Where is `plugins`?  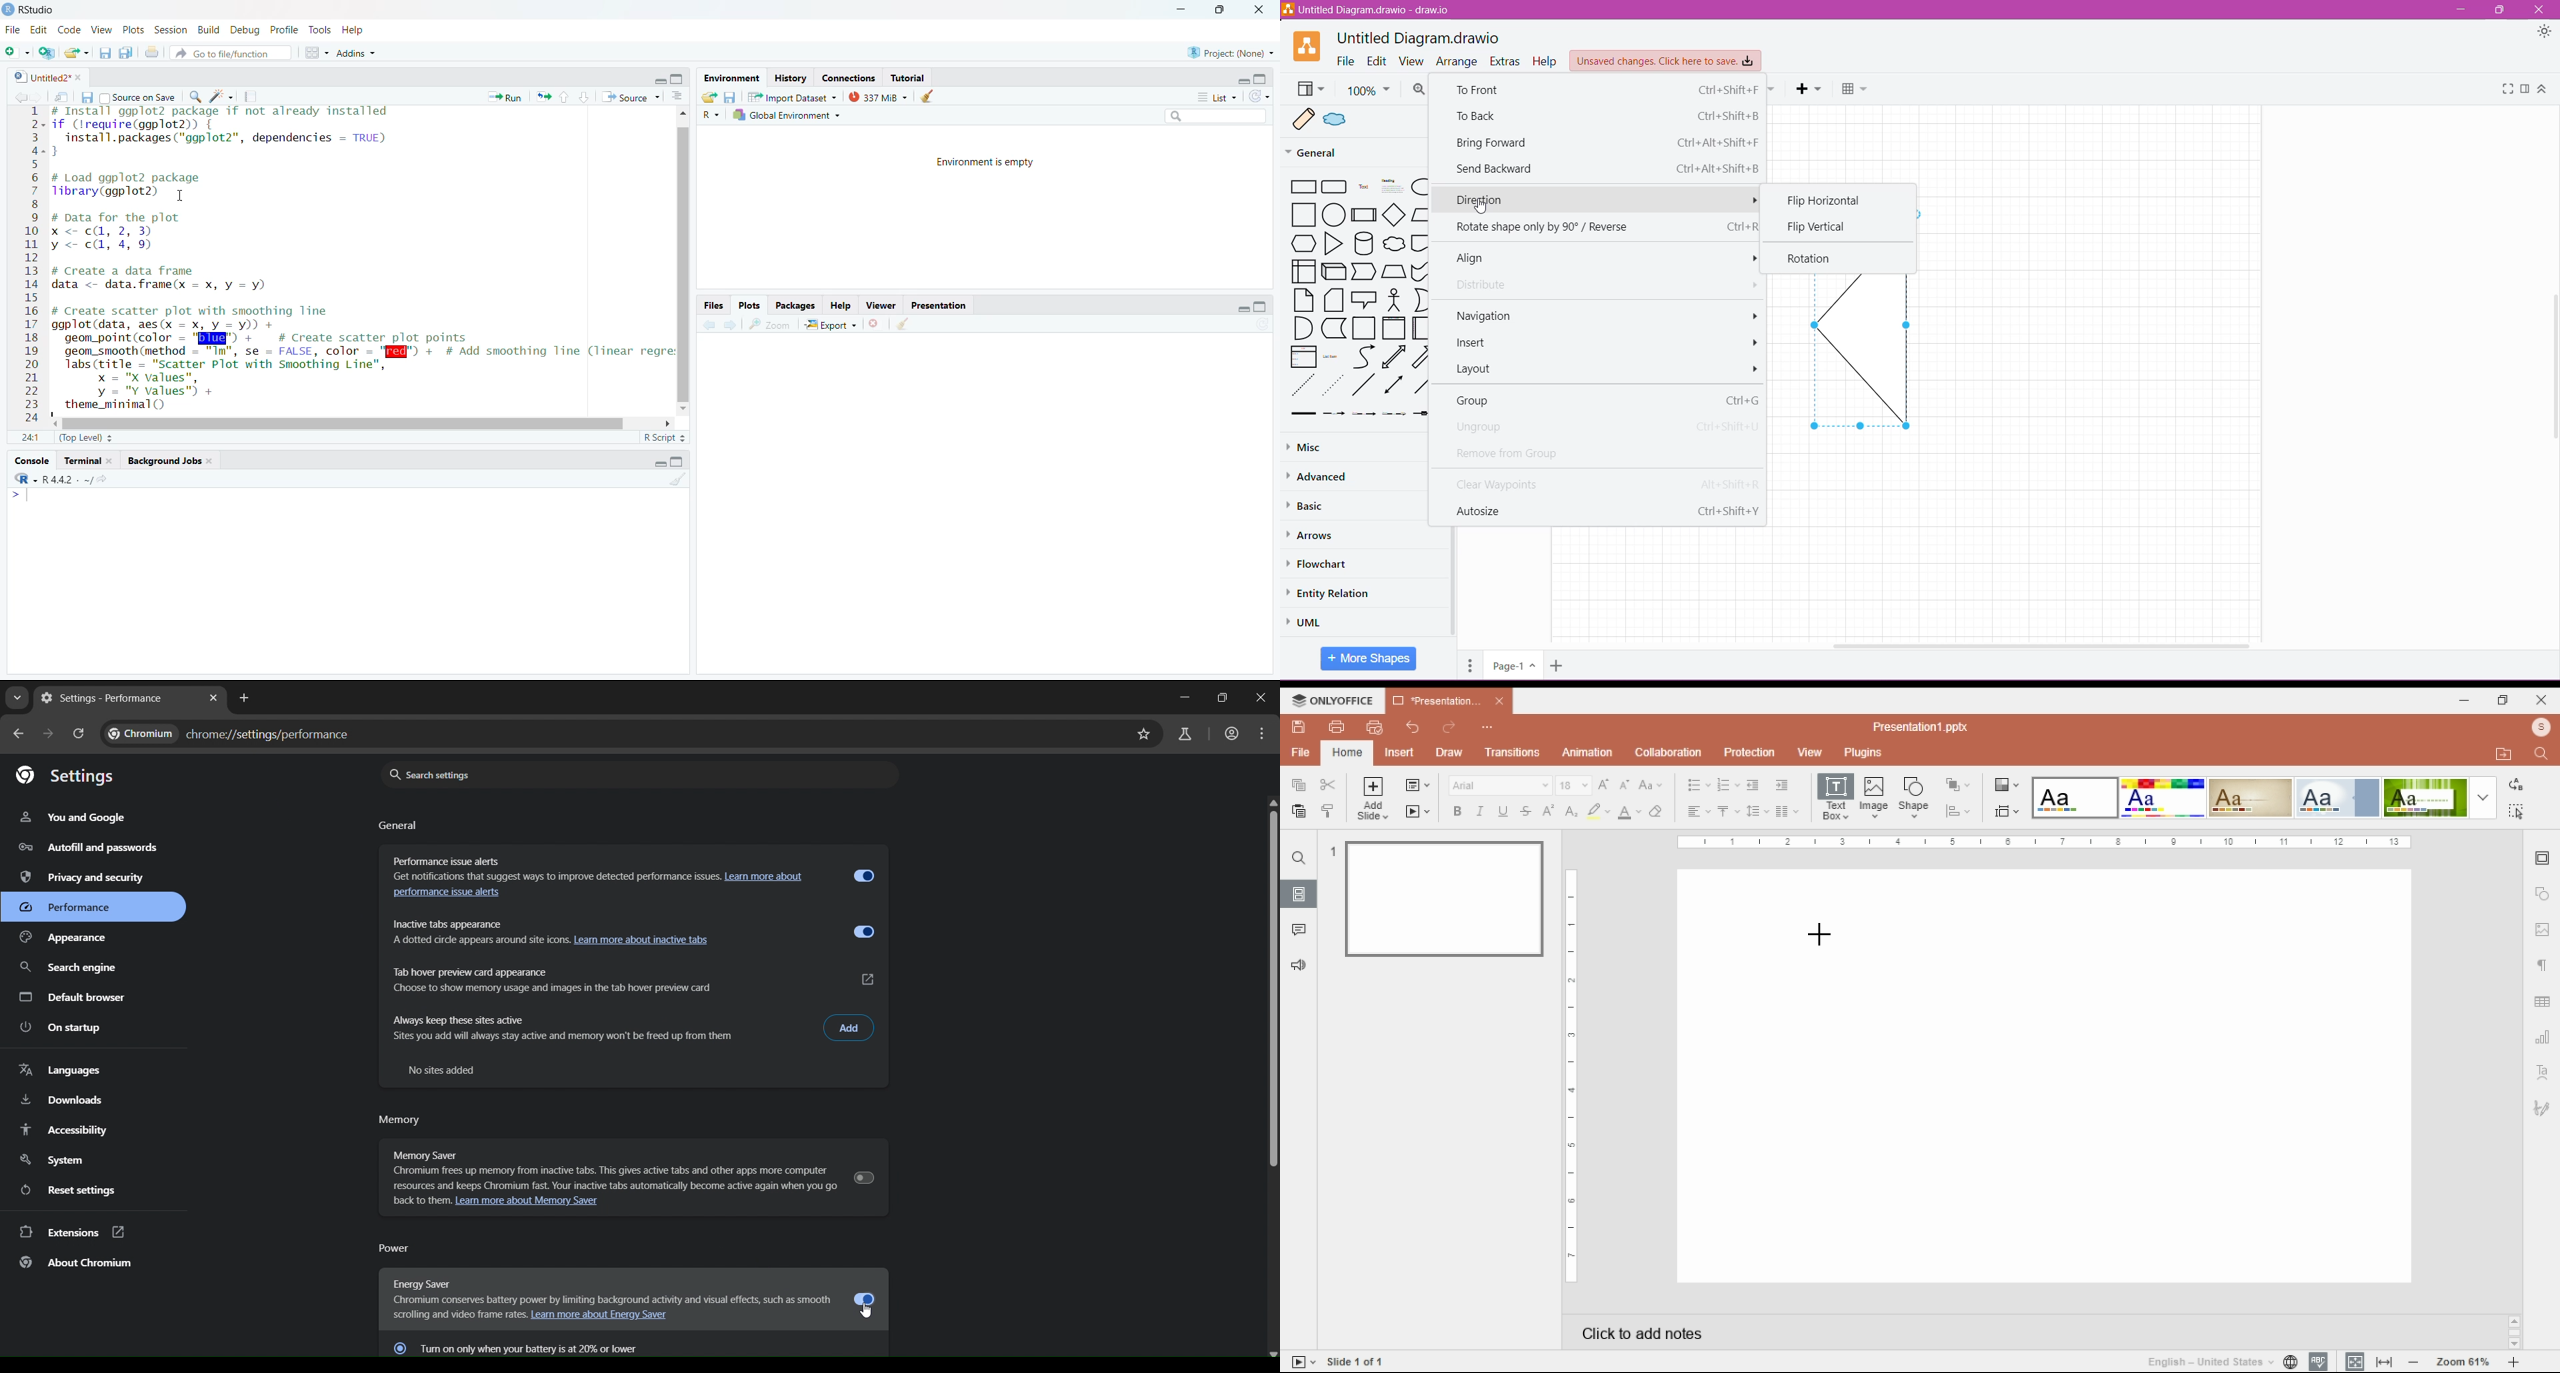 plugins is located at coordinates (1862, 752).